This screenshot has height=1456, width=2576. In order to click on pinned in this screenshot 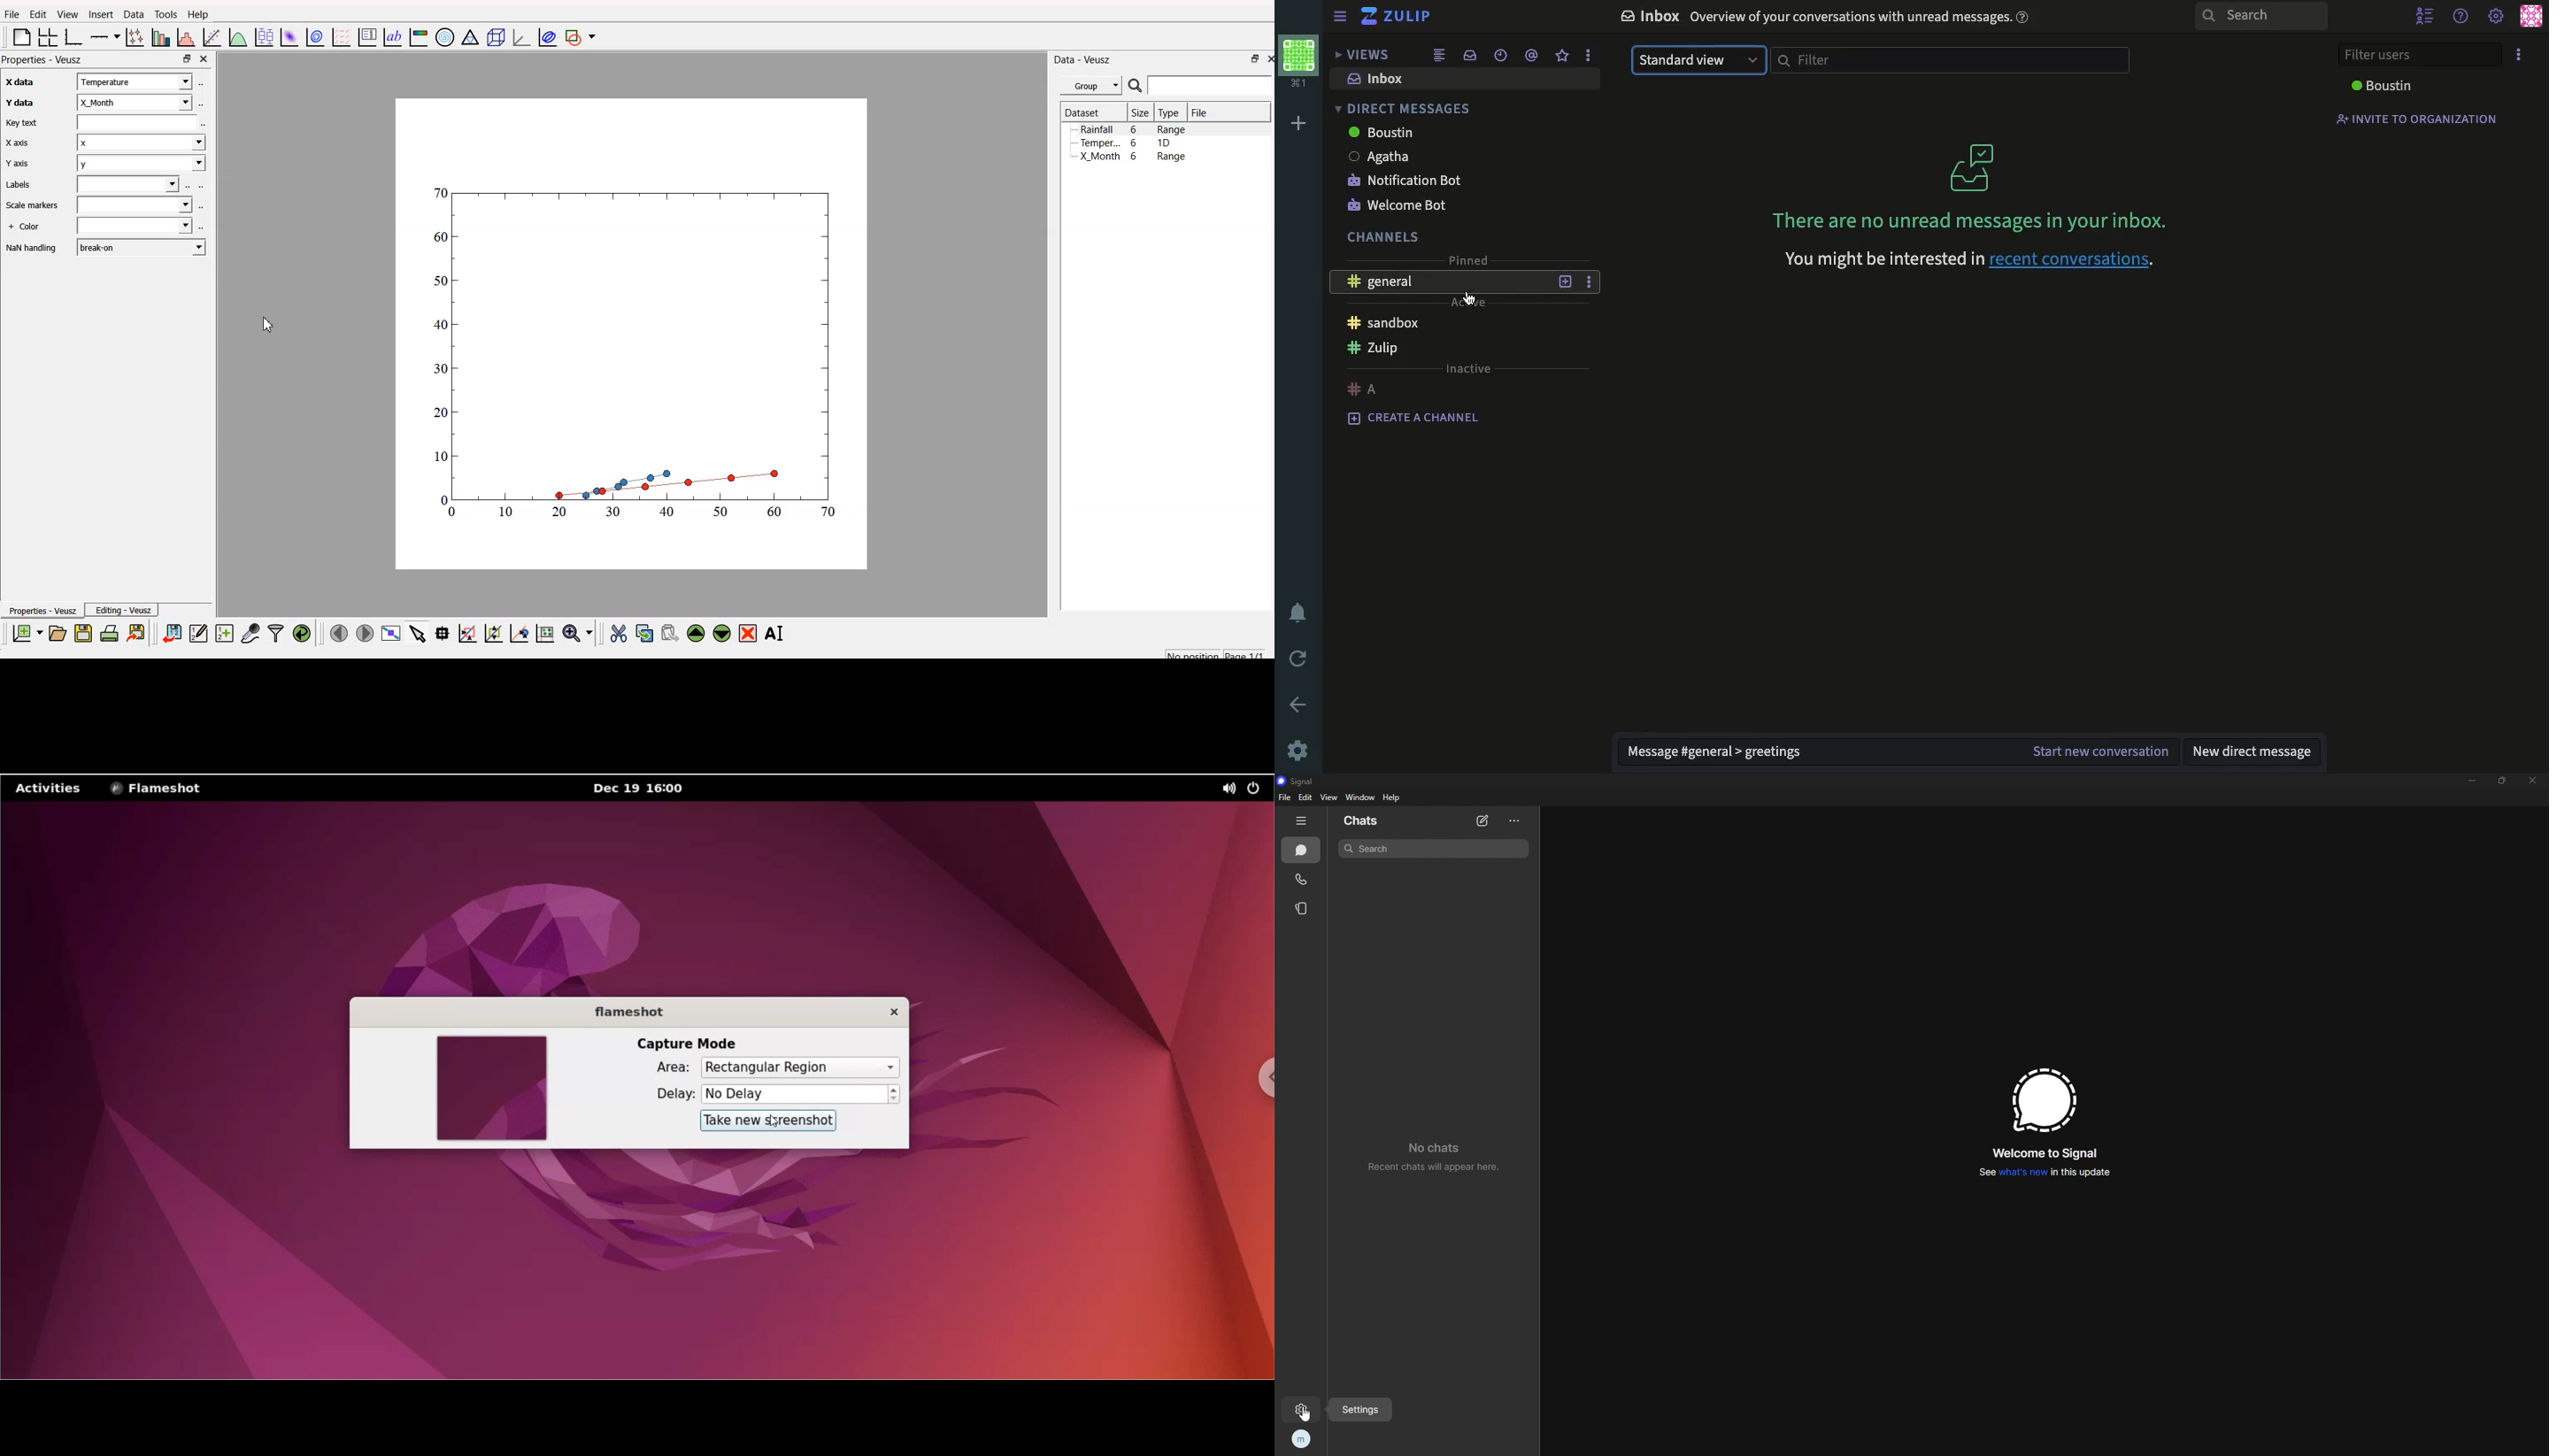, I will do `click(1469, 259)`.